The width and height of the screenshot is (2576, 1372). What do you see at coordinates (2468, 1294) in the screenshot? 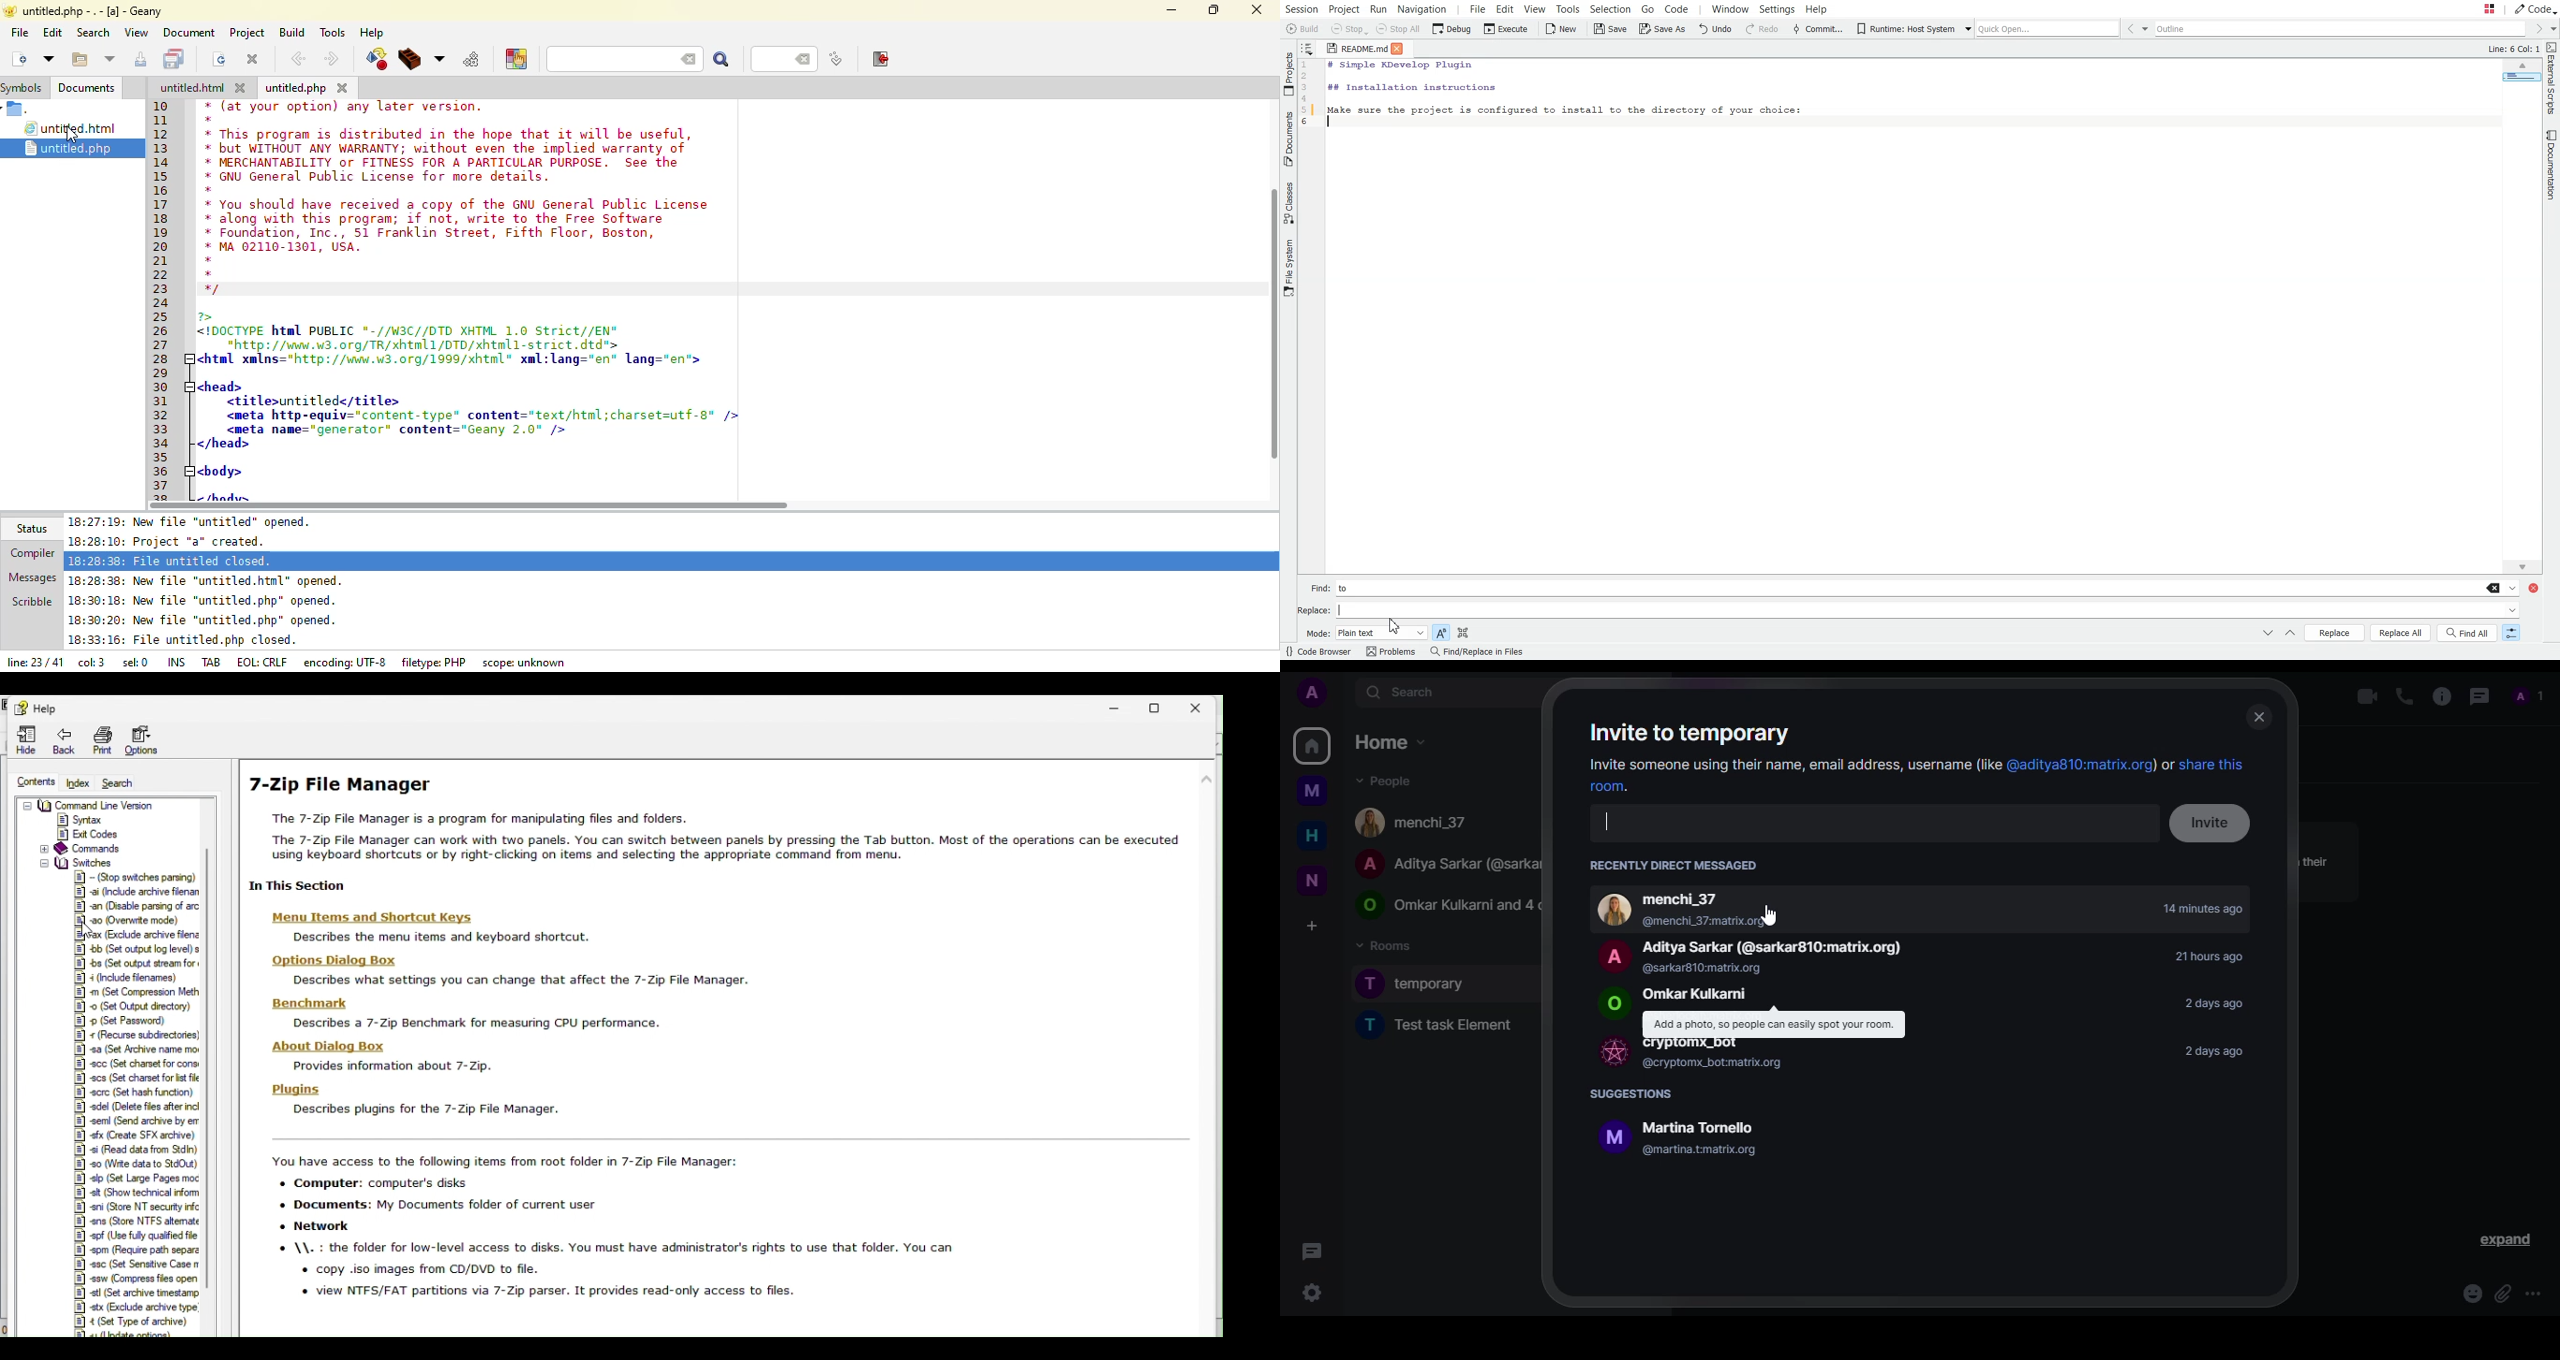
I see `emoji` at bounding box center [2468, 1294].